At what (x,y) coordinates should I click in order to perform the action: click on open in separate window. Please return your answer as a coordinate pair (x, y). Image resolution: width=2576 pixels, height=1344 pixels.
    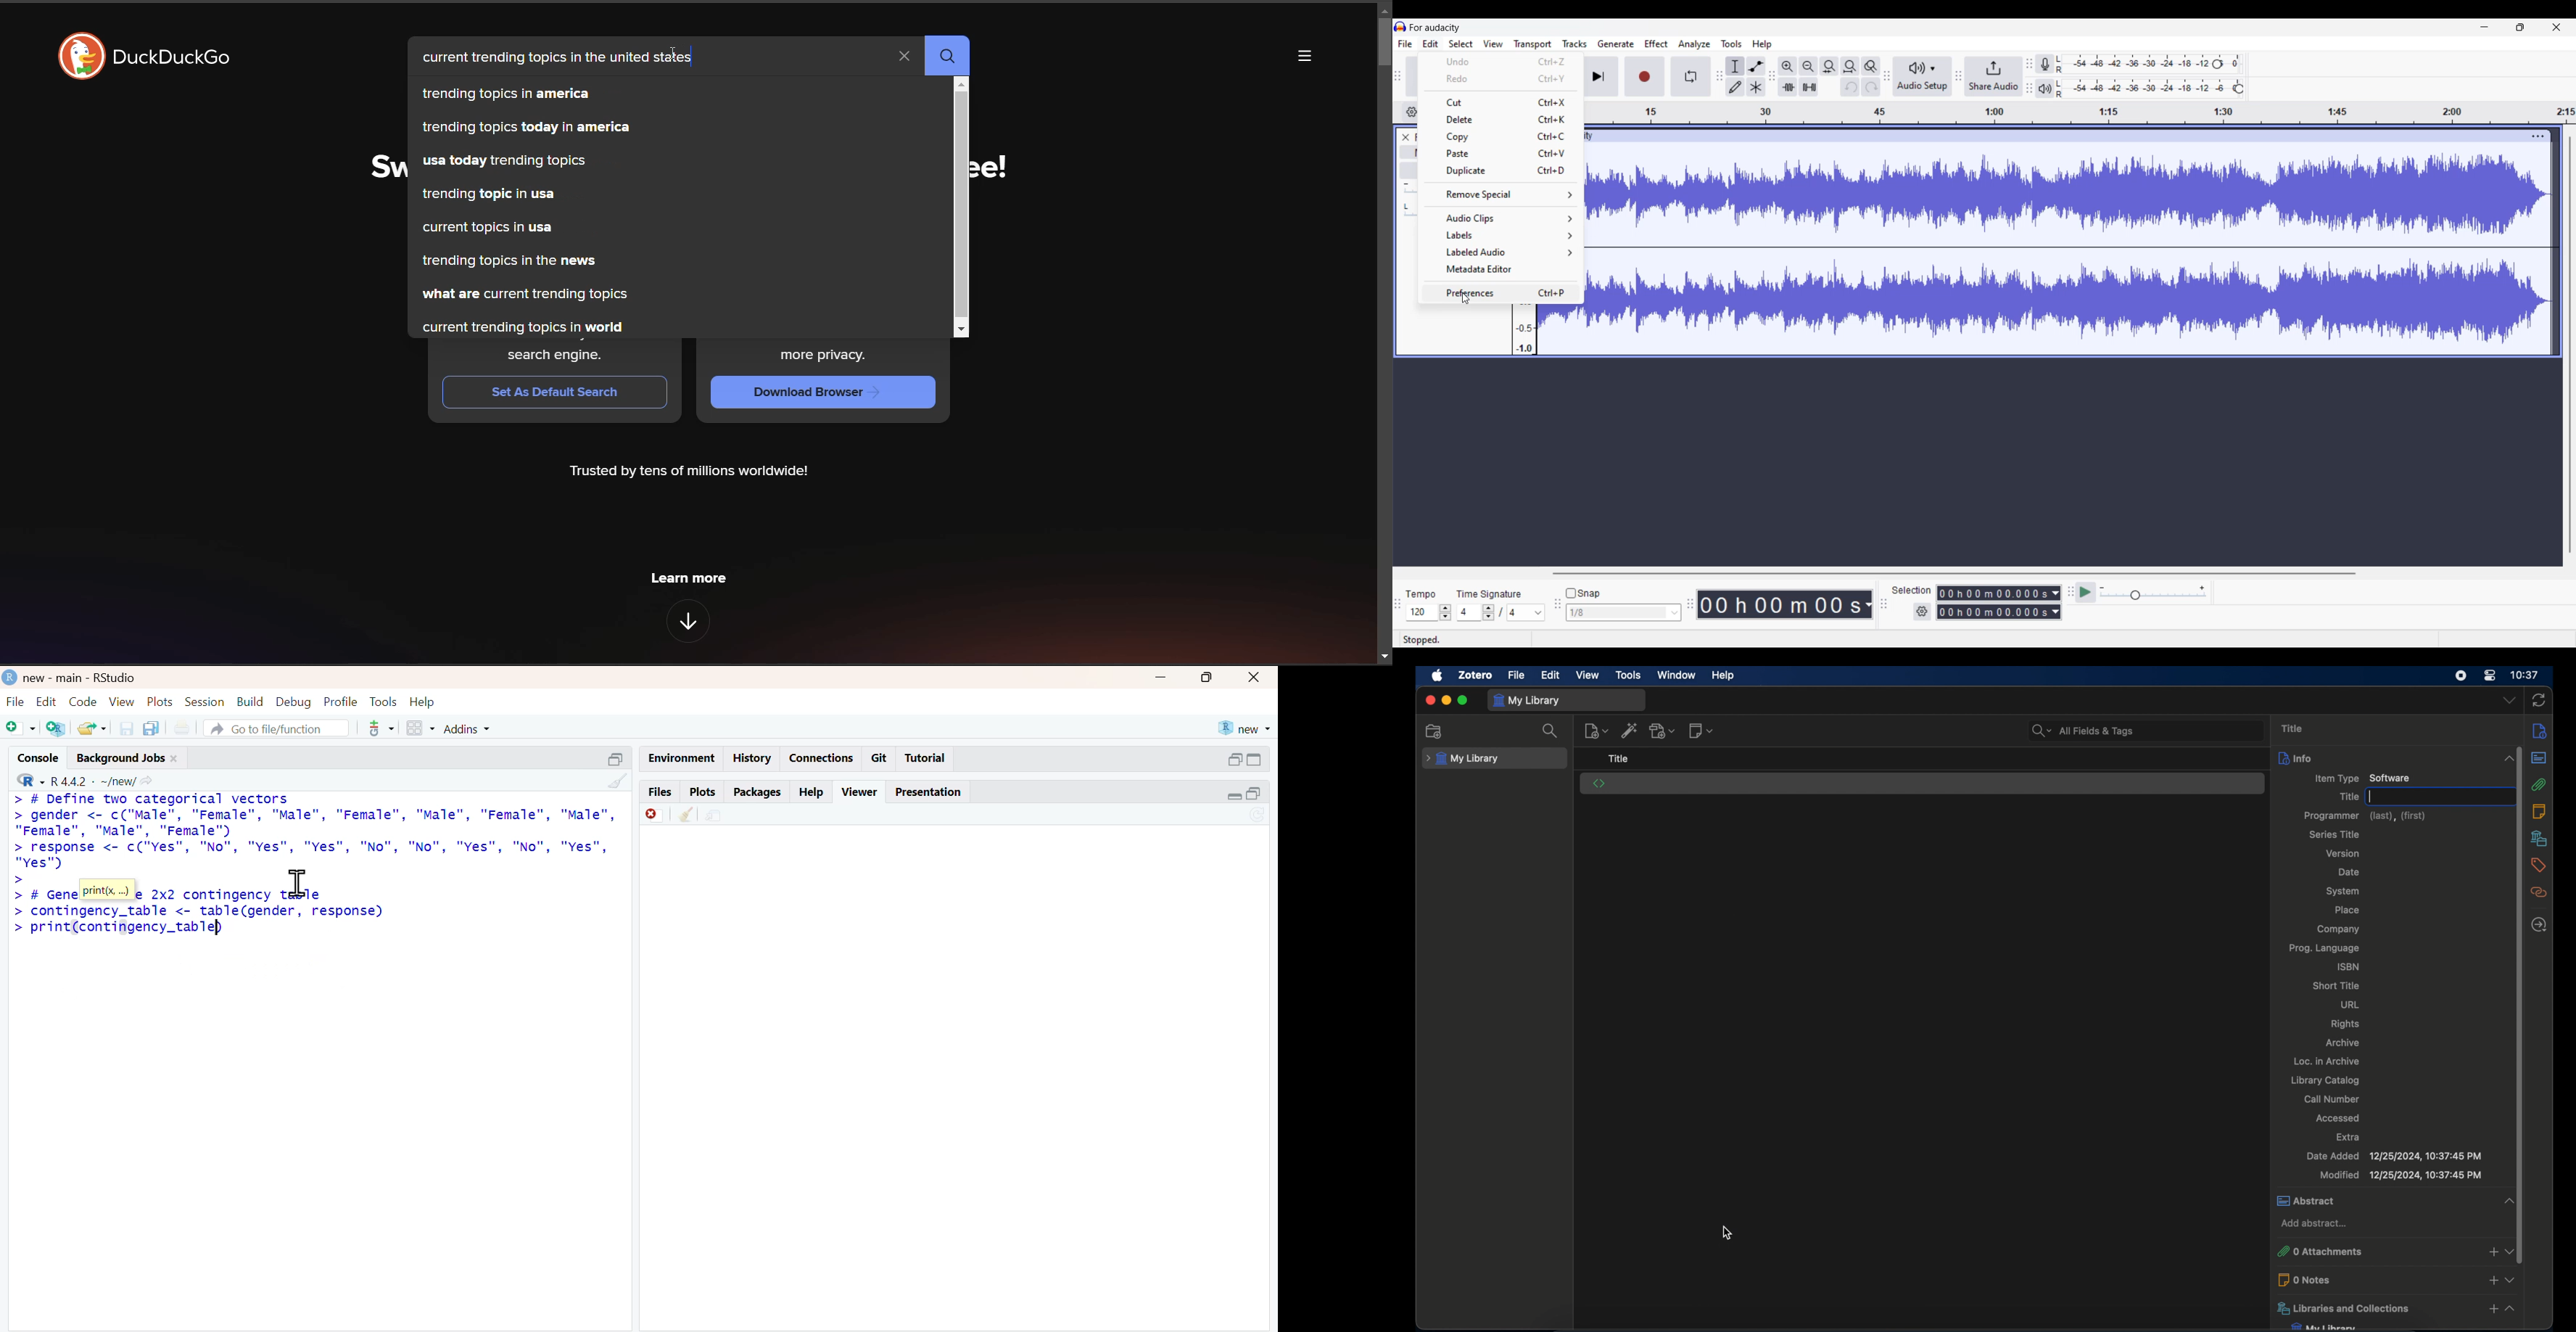
    Looking at the image, I should click on (1254, 793).